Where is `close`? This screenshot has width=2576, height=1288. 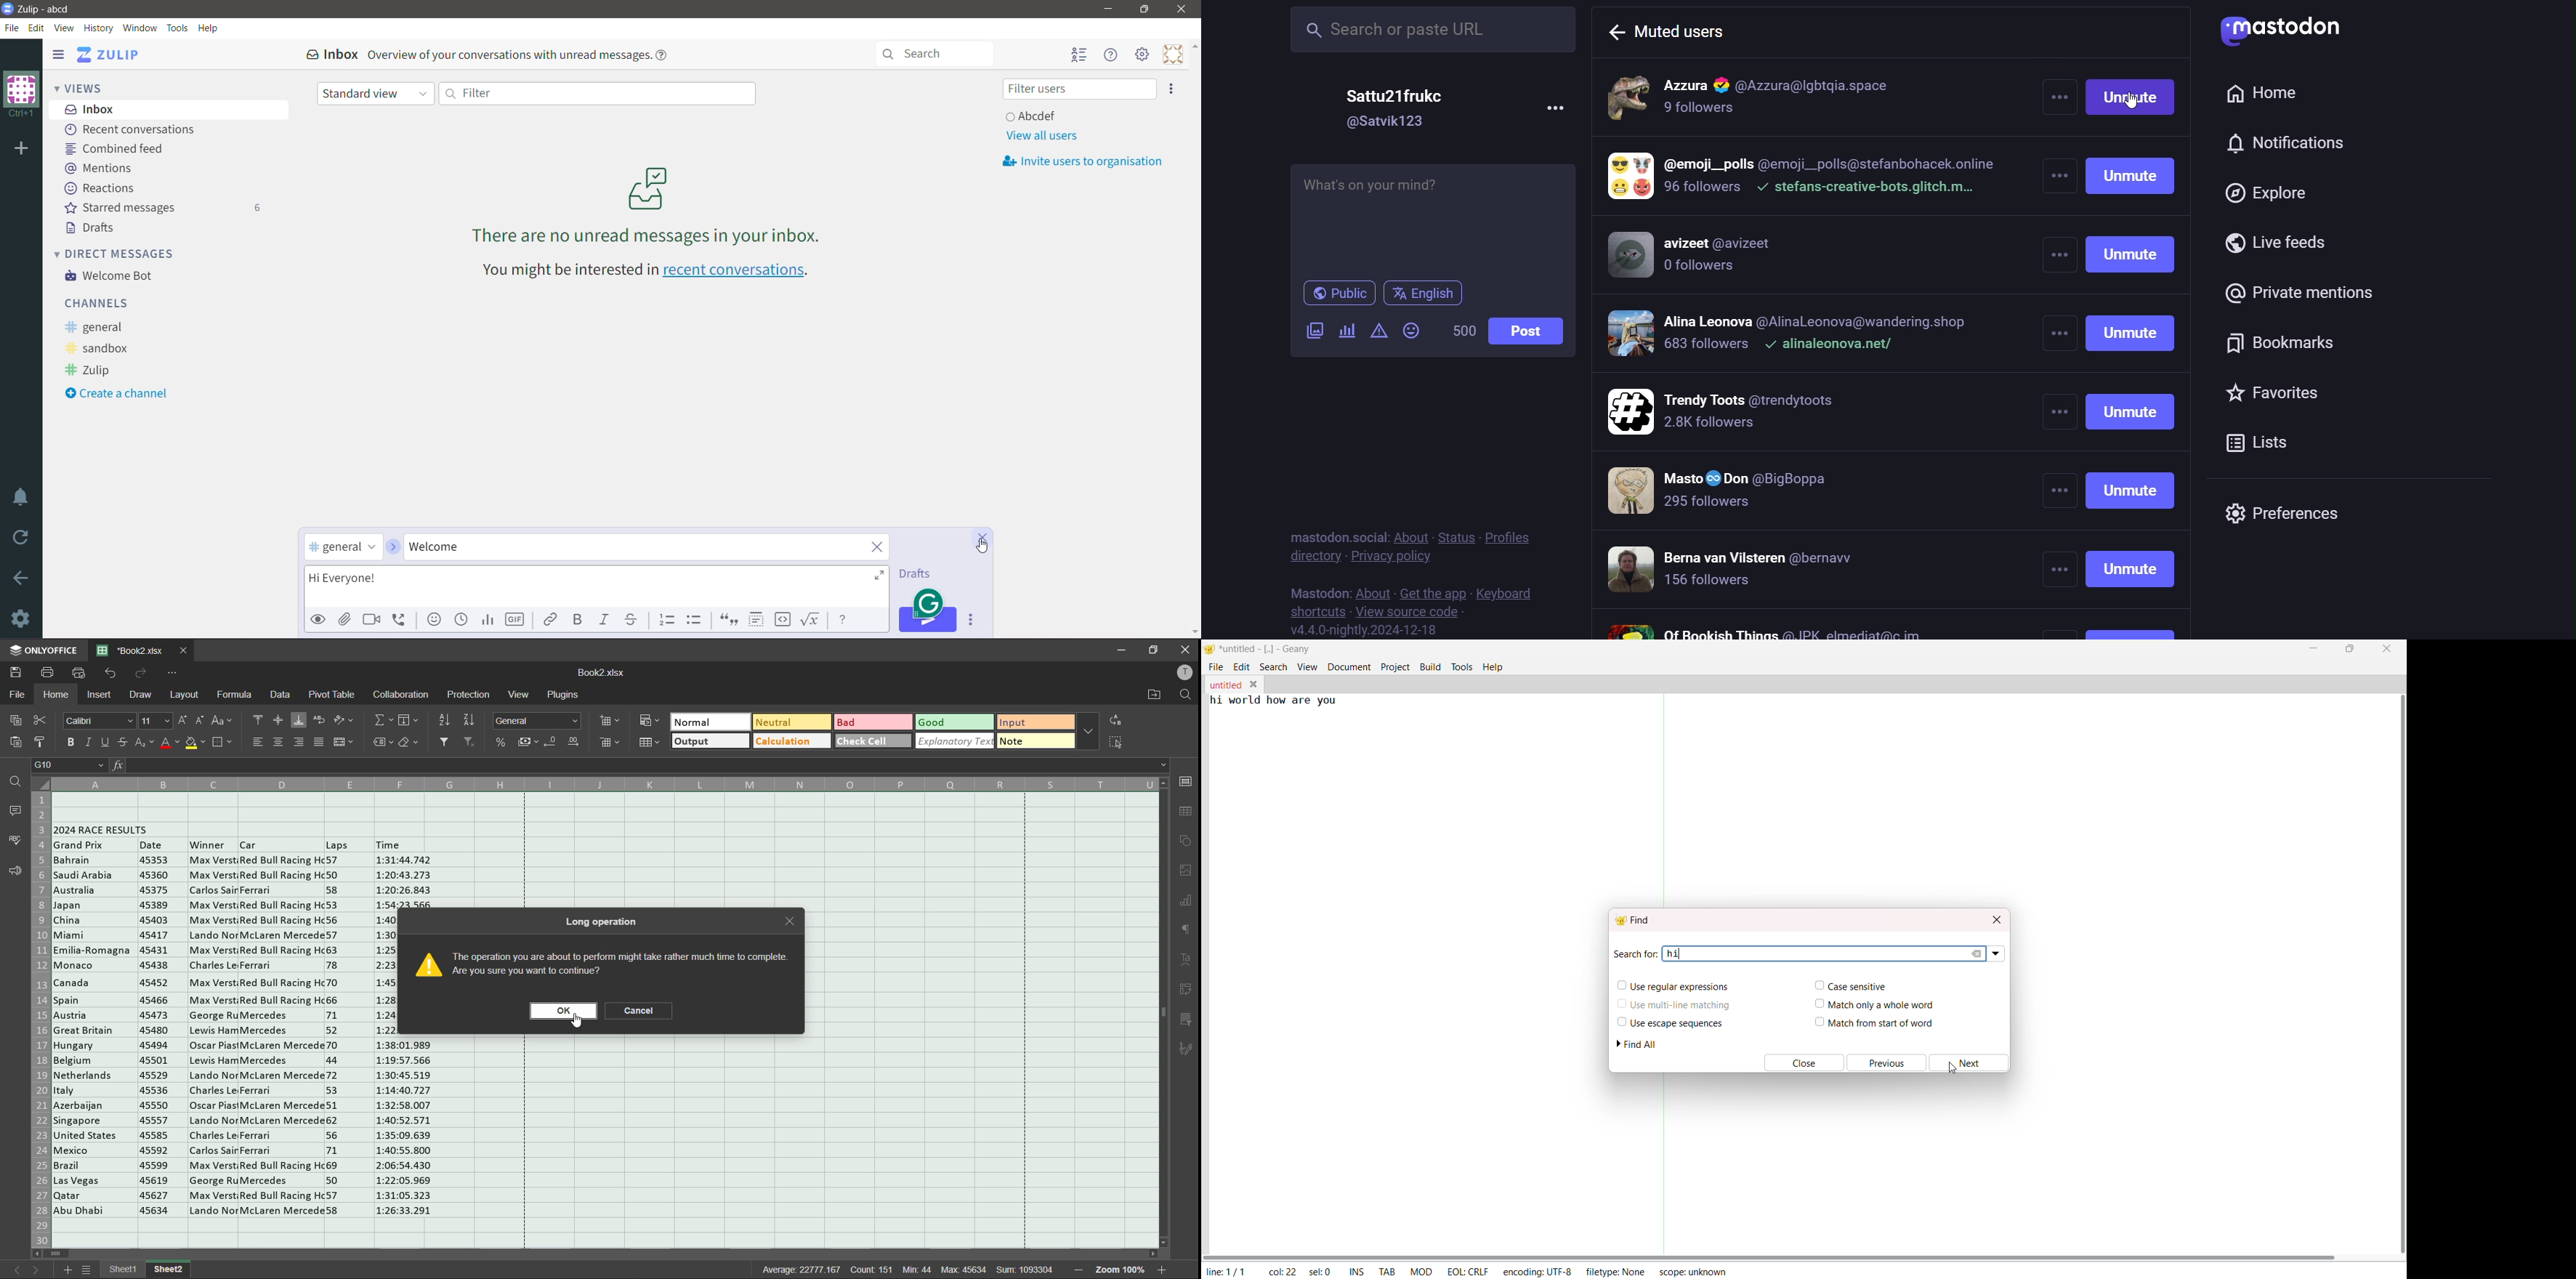 close is located at coordinates (1185, 650).